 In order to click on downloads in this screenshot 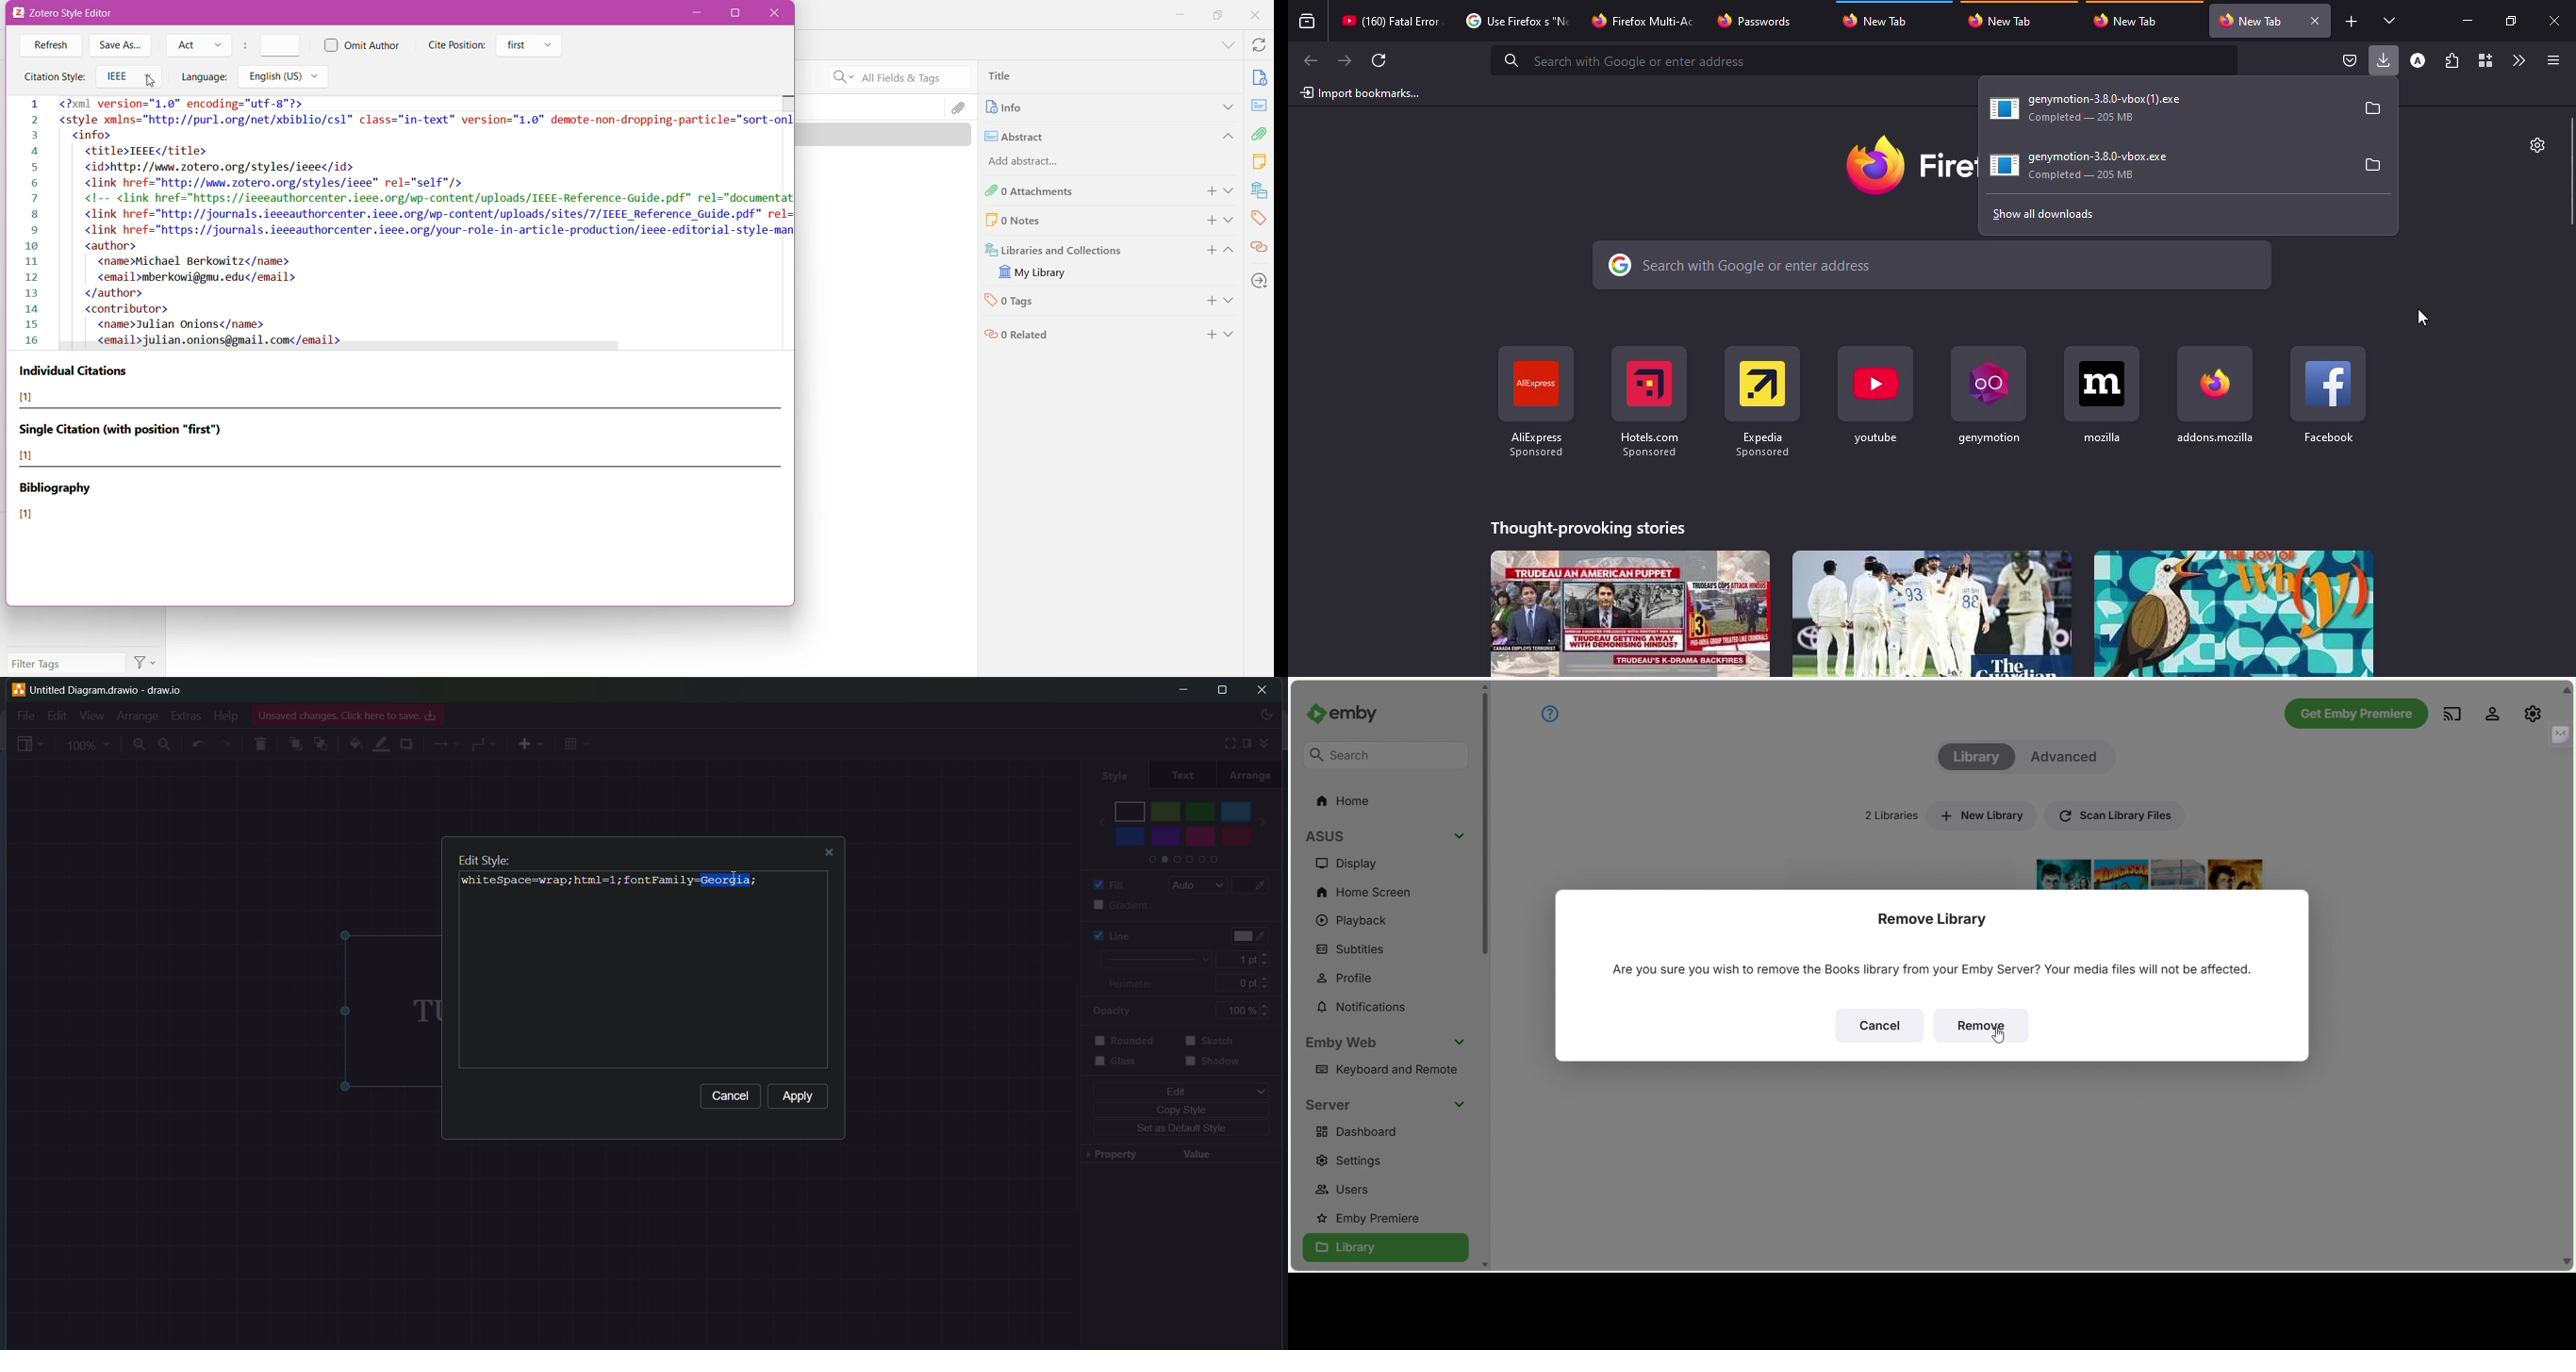, I will do `click(2385, 59)`.